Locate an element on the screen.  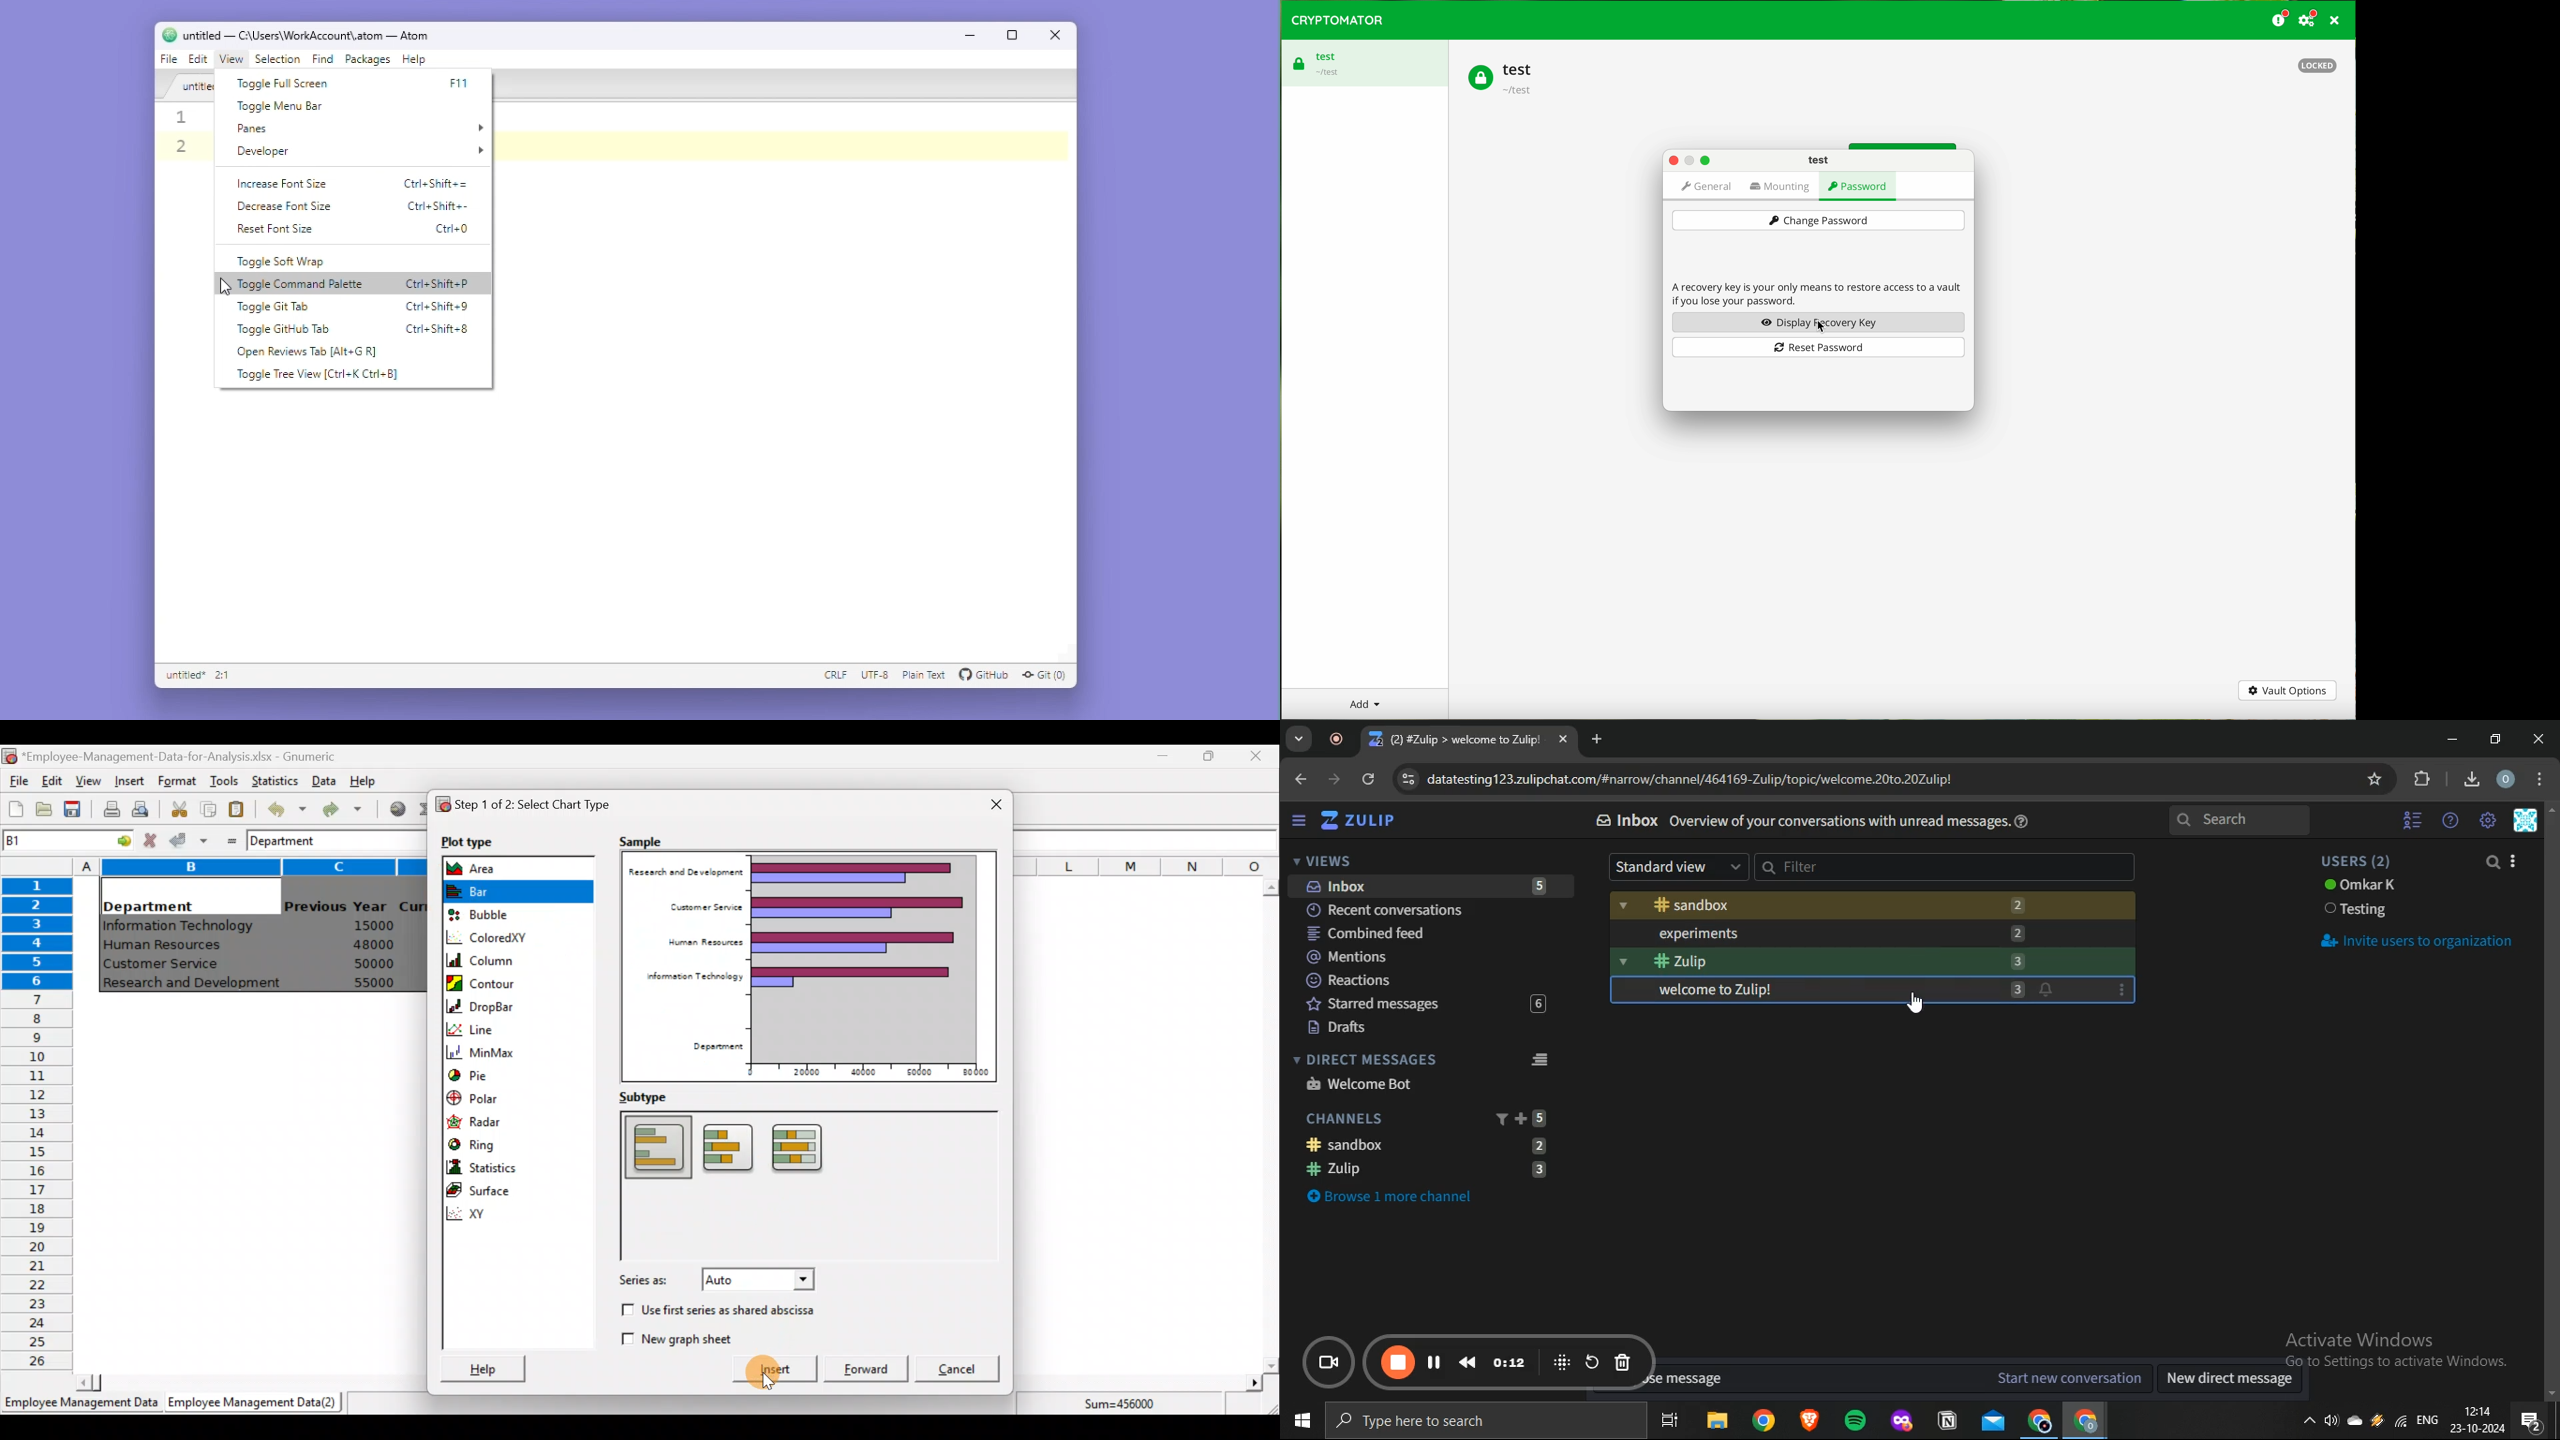
reload is located at coordinates (1592, 1362).